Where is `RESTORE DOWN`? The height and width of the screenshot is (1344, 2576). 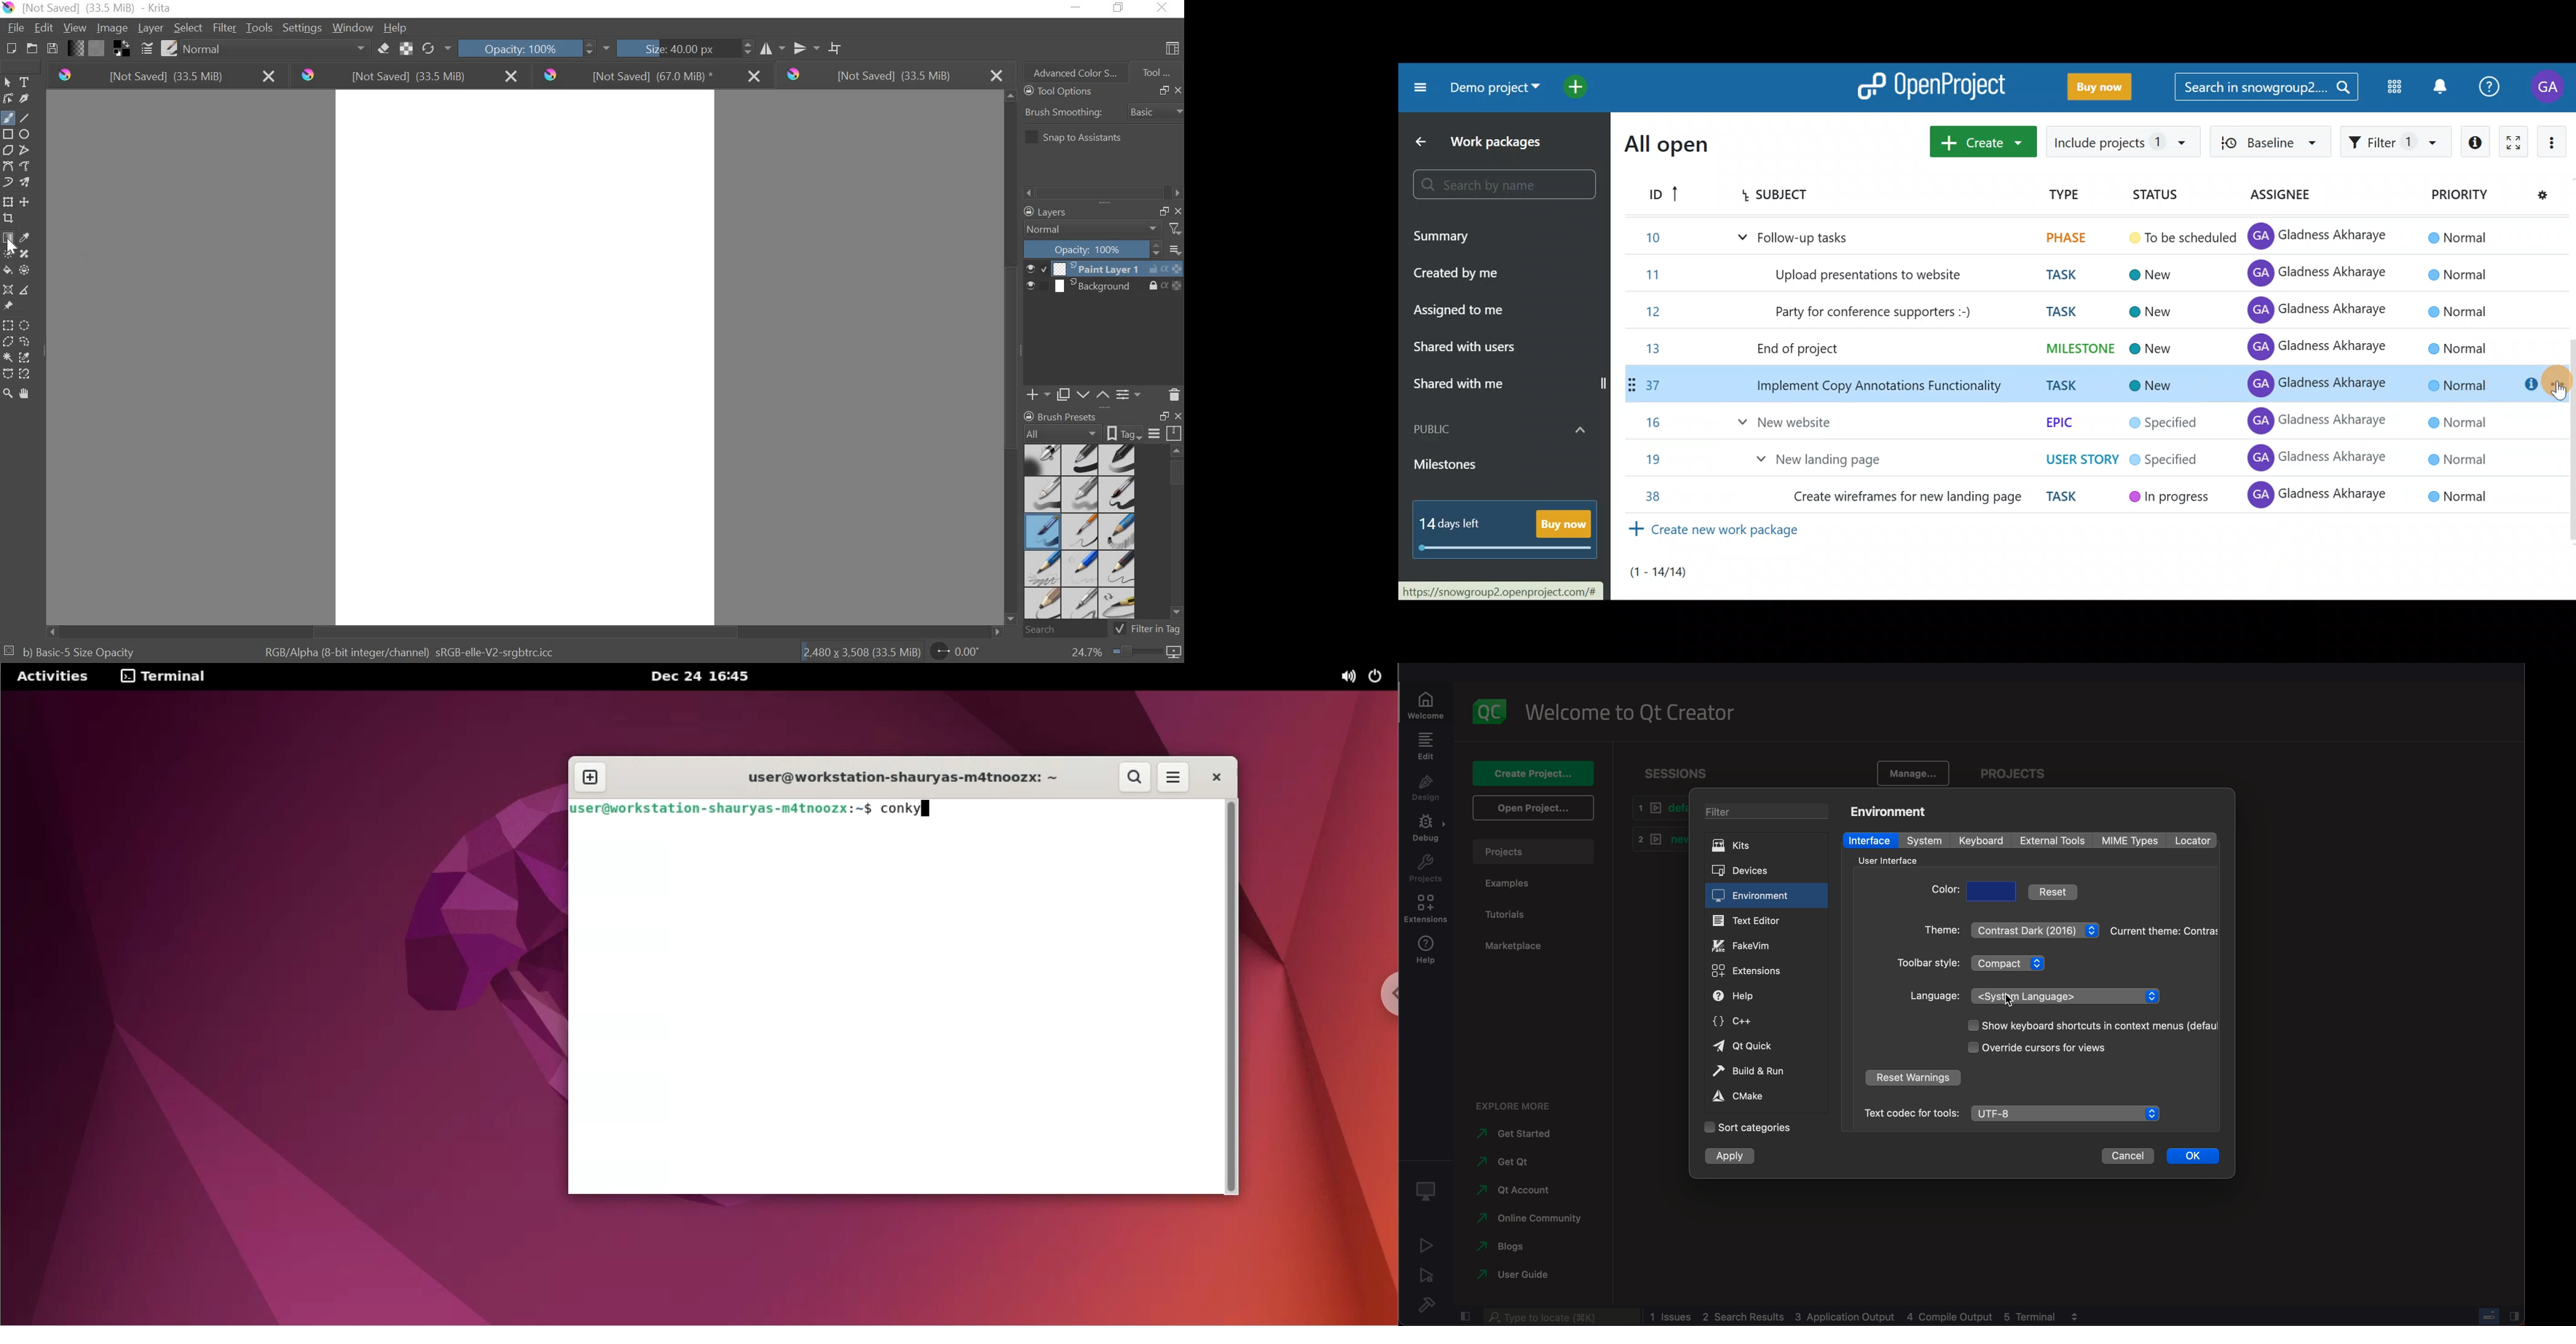
RESTORE DOWN is located at coordinates (1165, 417).